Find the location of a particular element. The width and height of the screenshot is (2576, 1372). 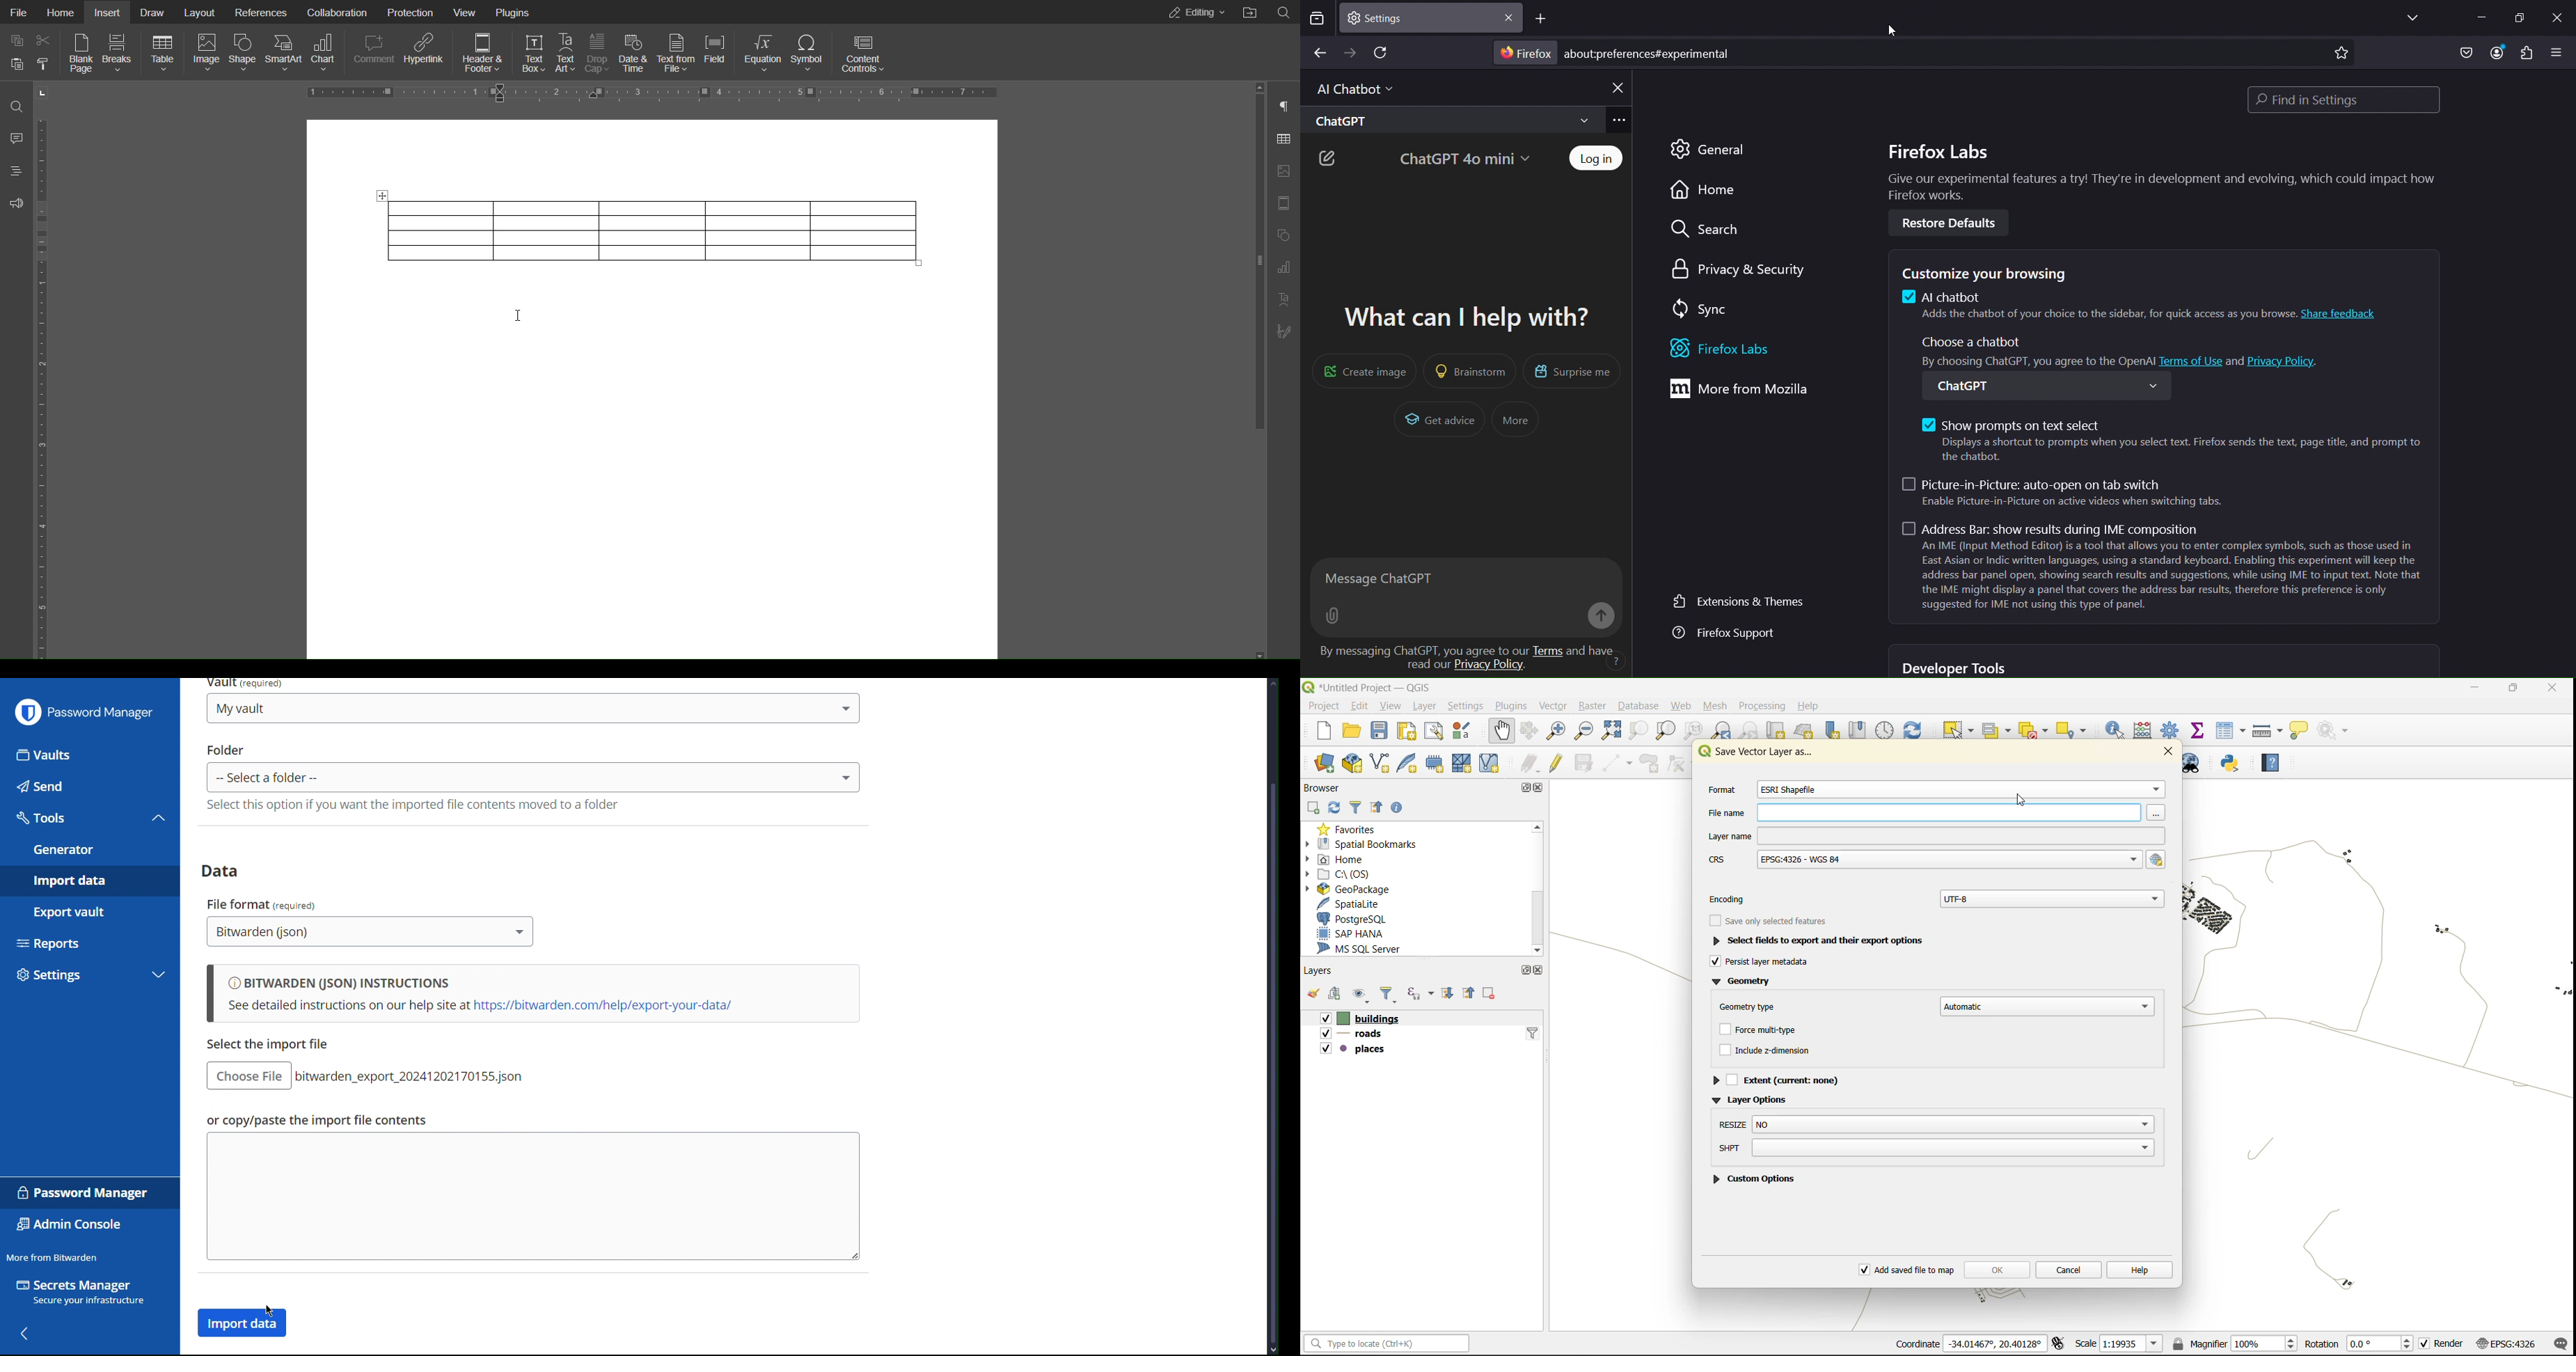

rotation is located at coordinates (2360, 1344).